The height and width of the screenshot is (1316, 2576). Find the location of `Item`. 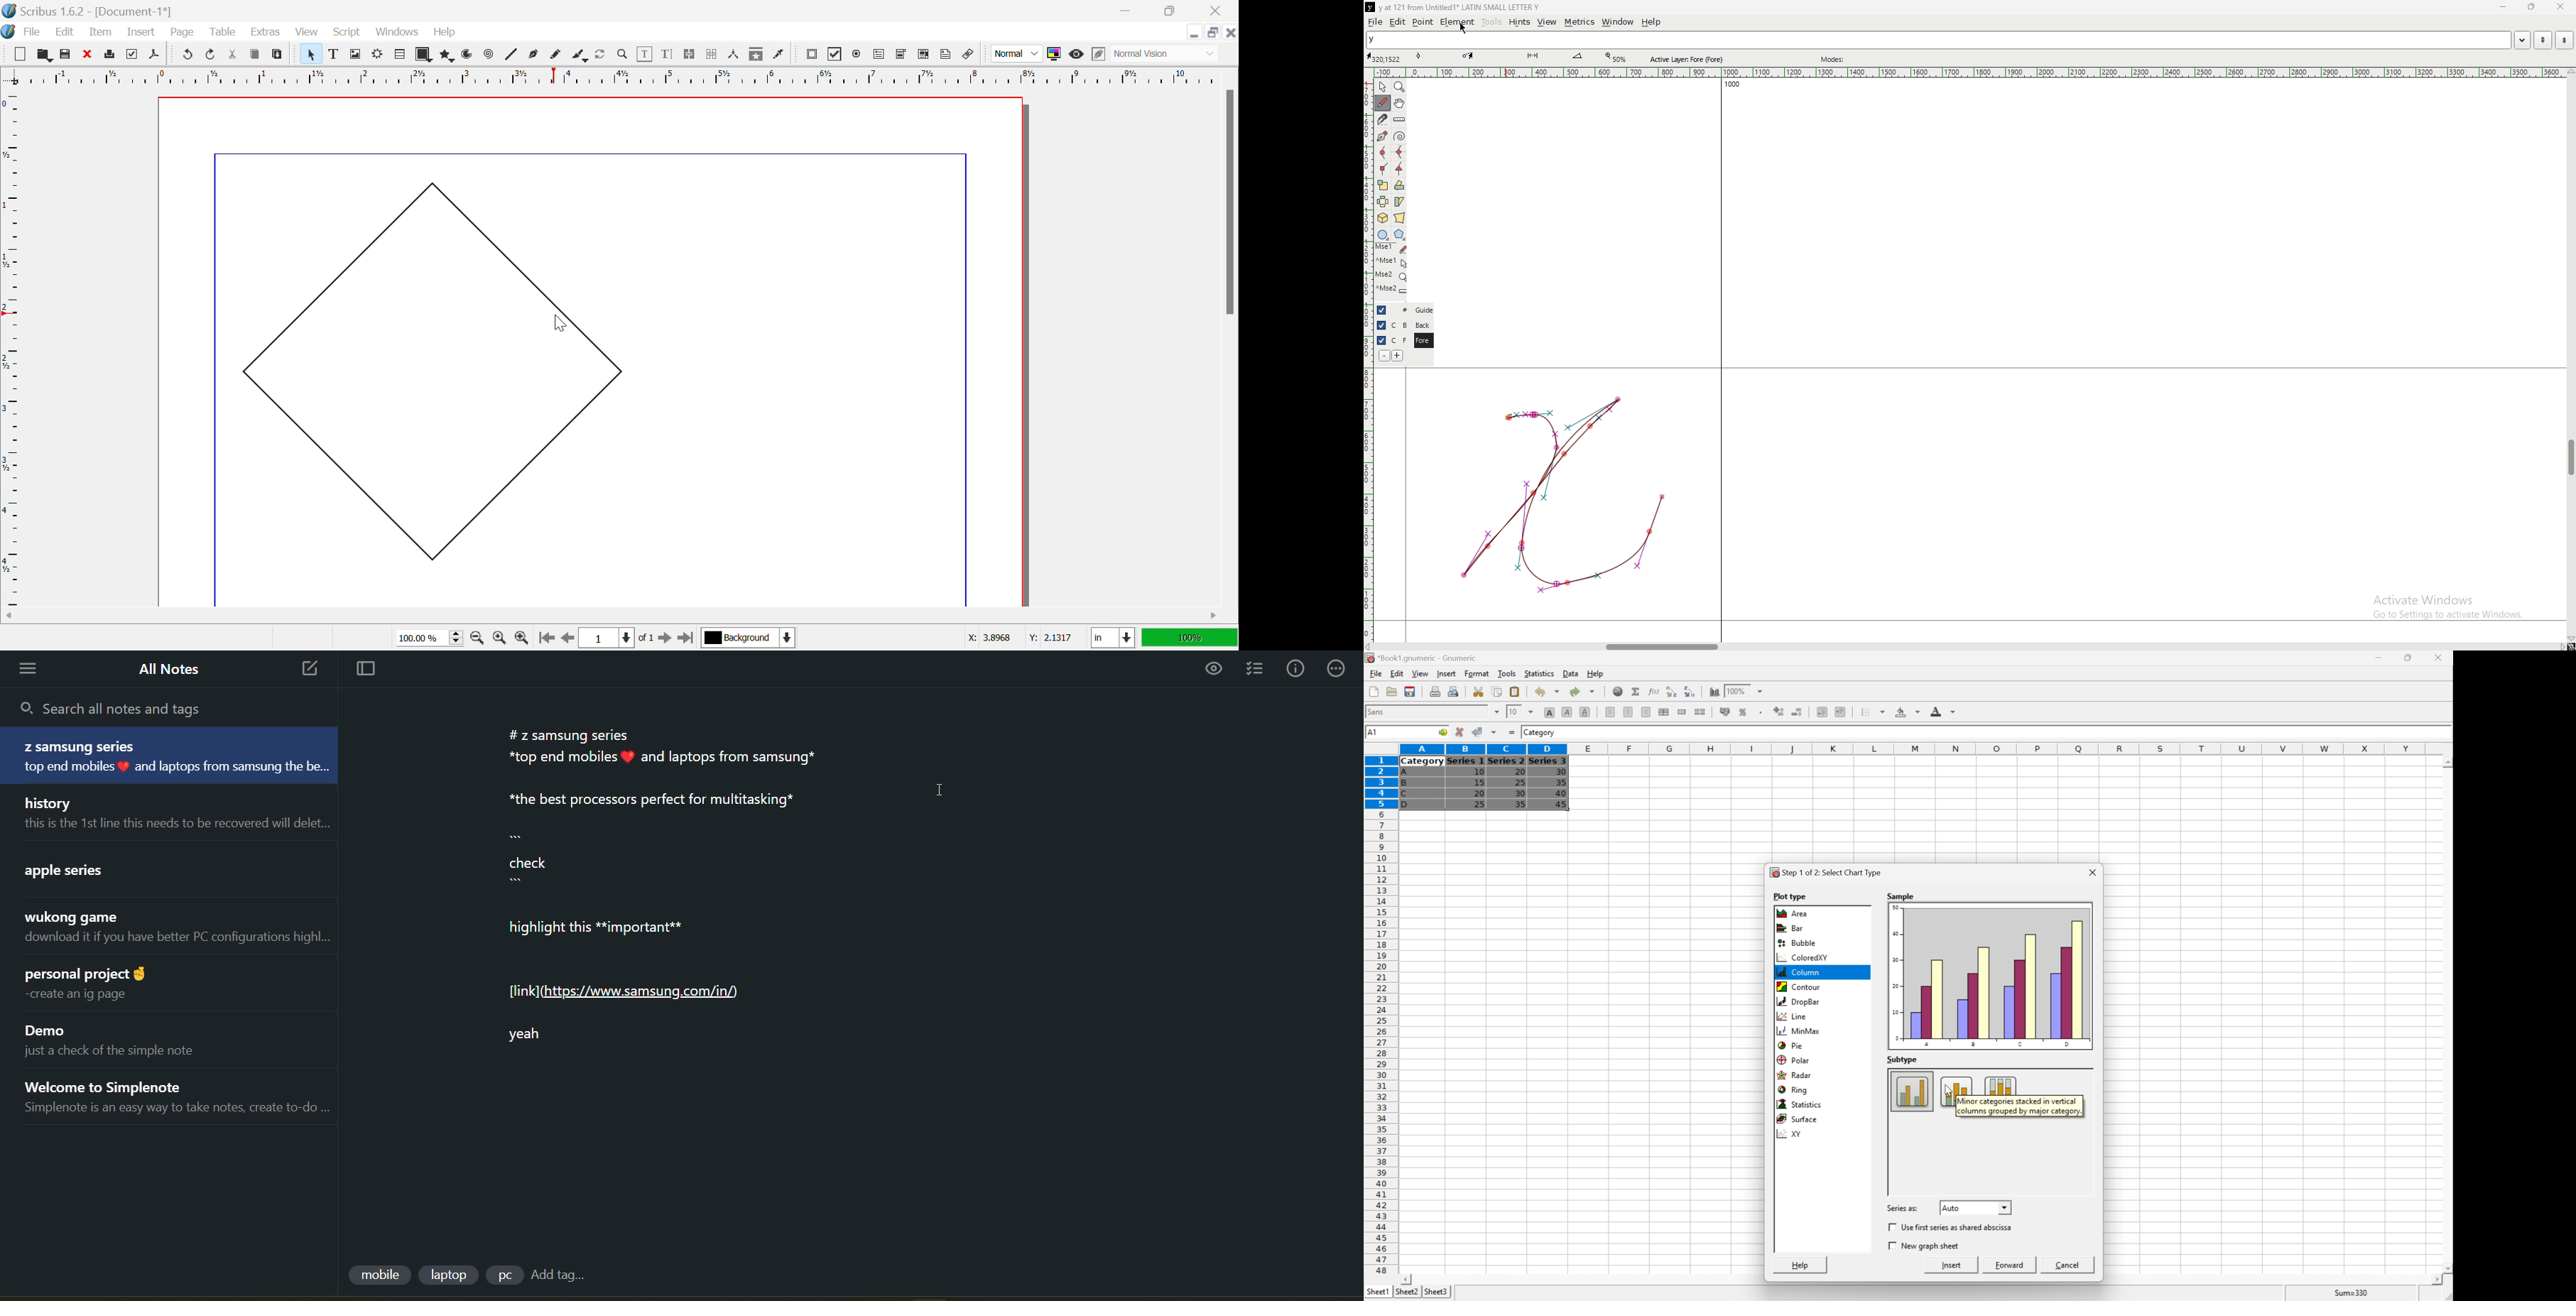

Item is located at coordinates (101, 31).